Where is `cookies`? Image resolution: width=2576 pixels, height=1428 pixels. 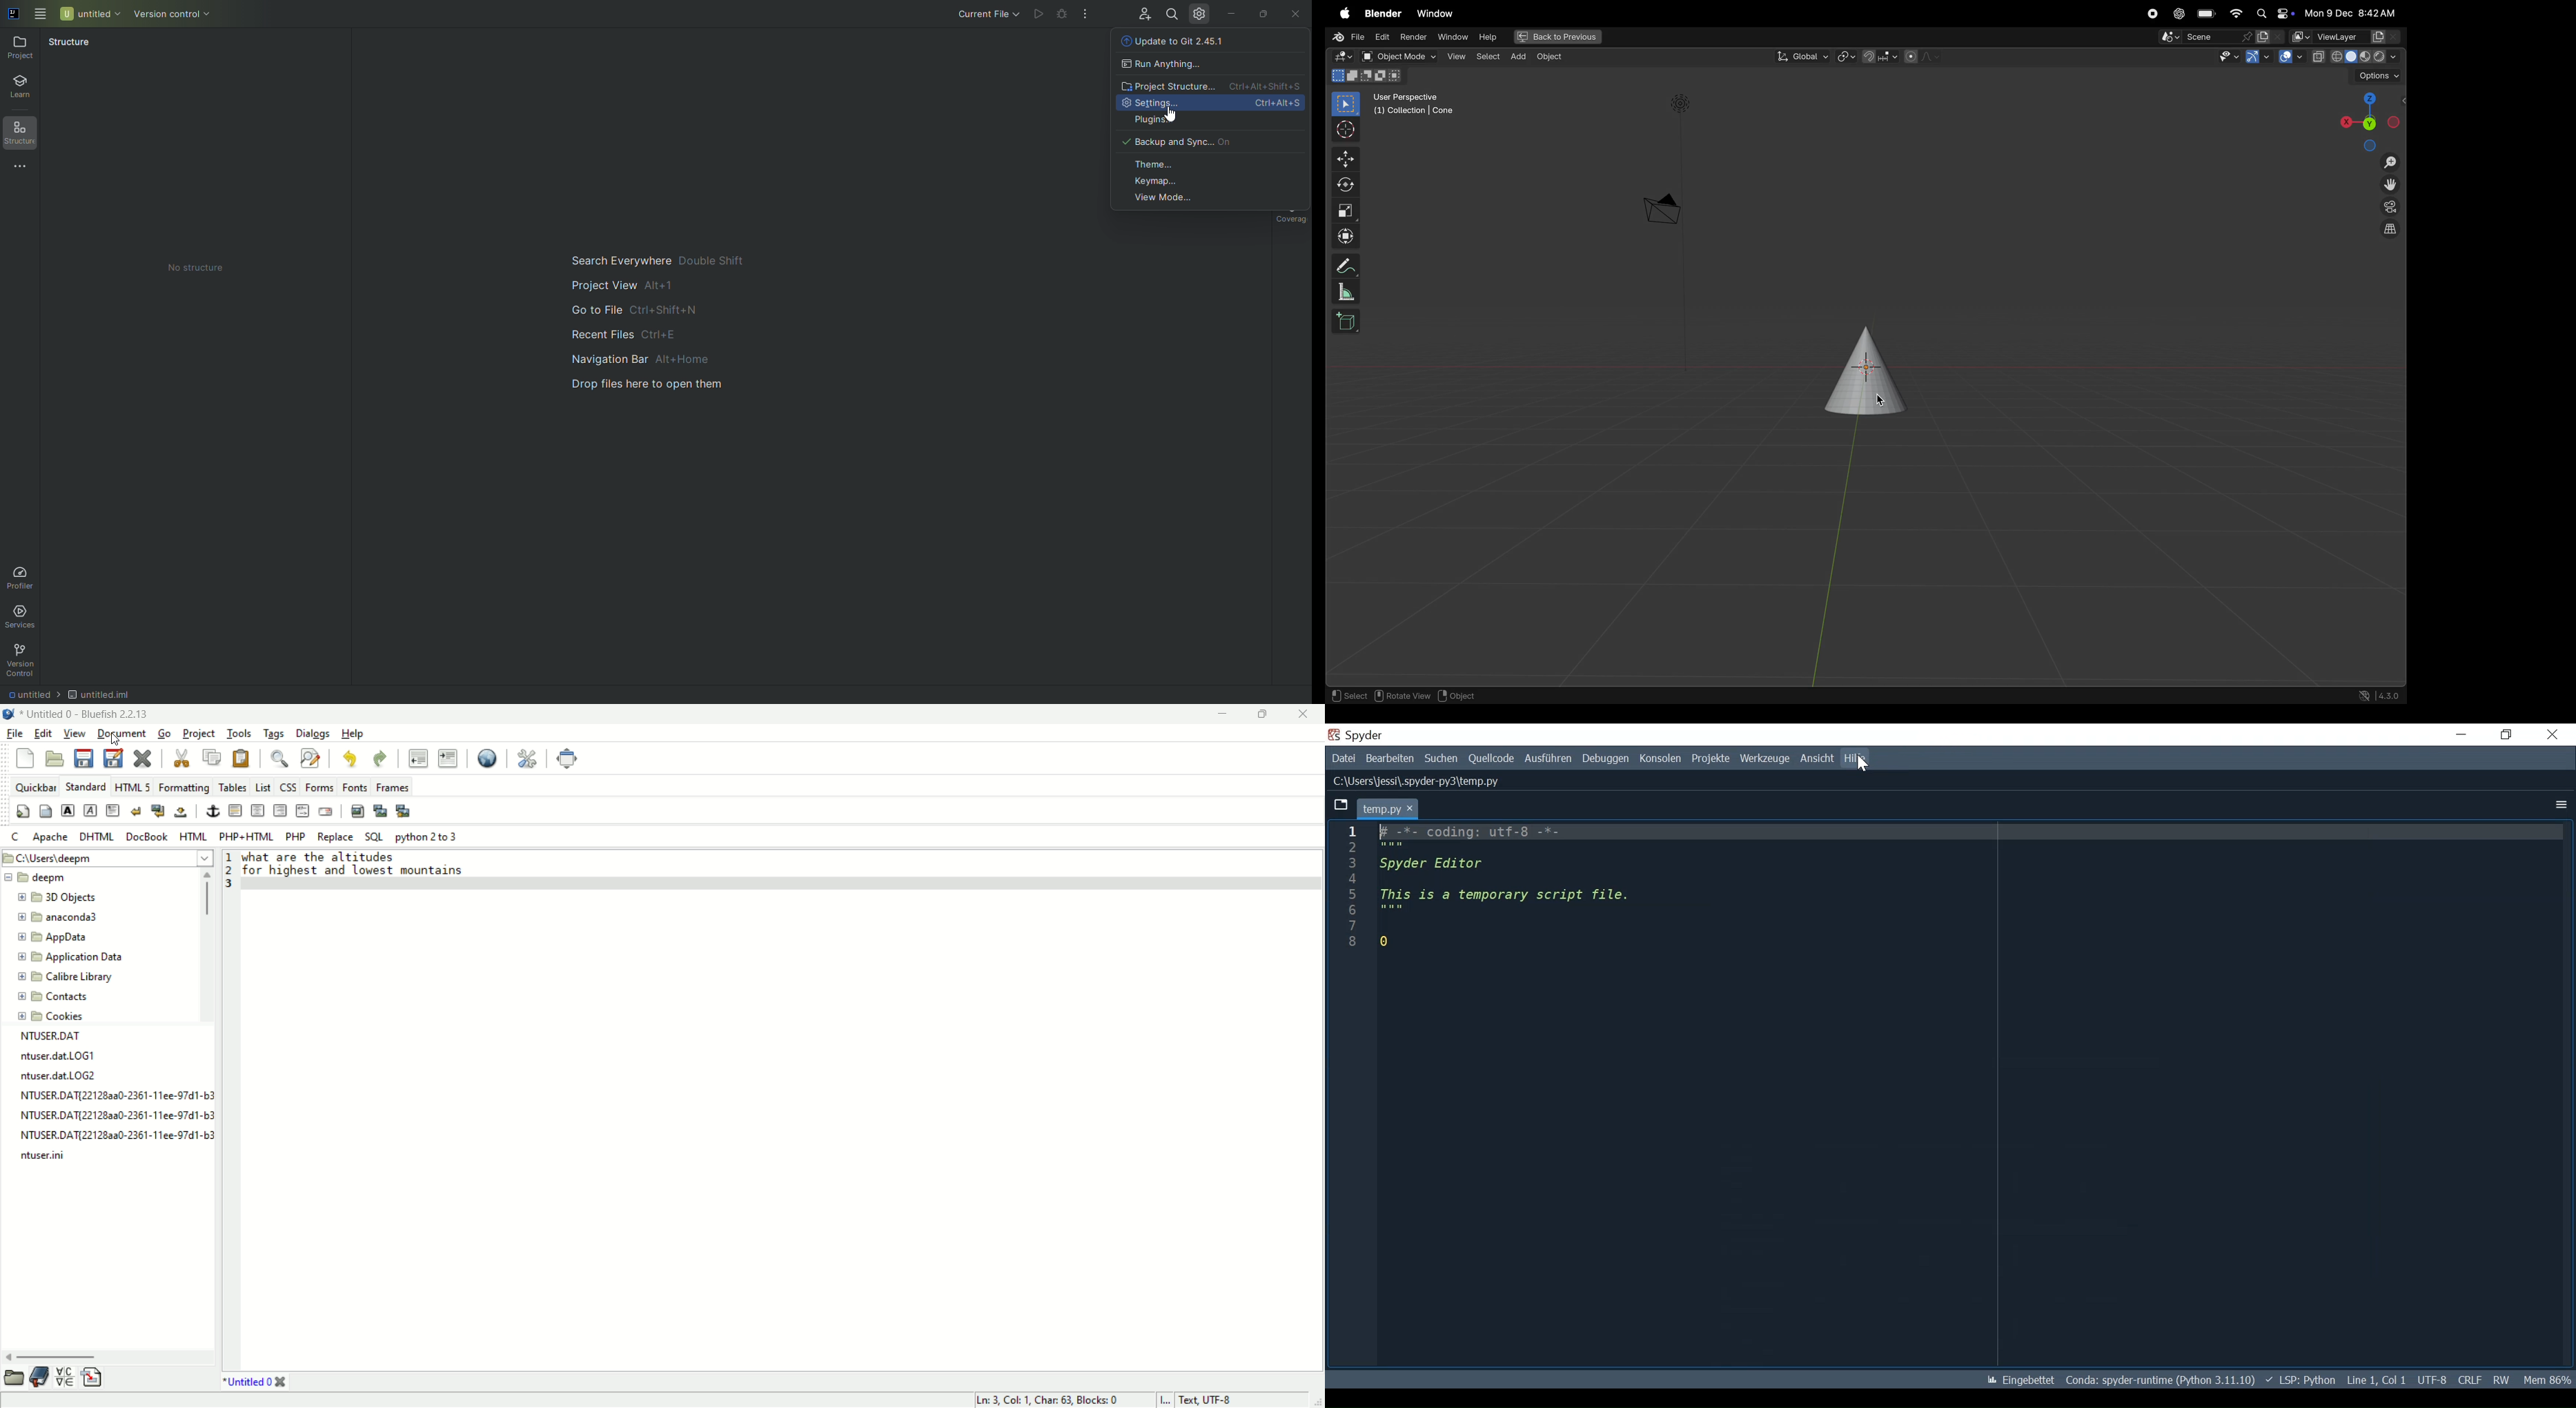
cookies is located at coordinates (52, 1018).